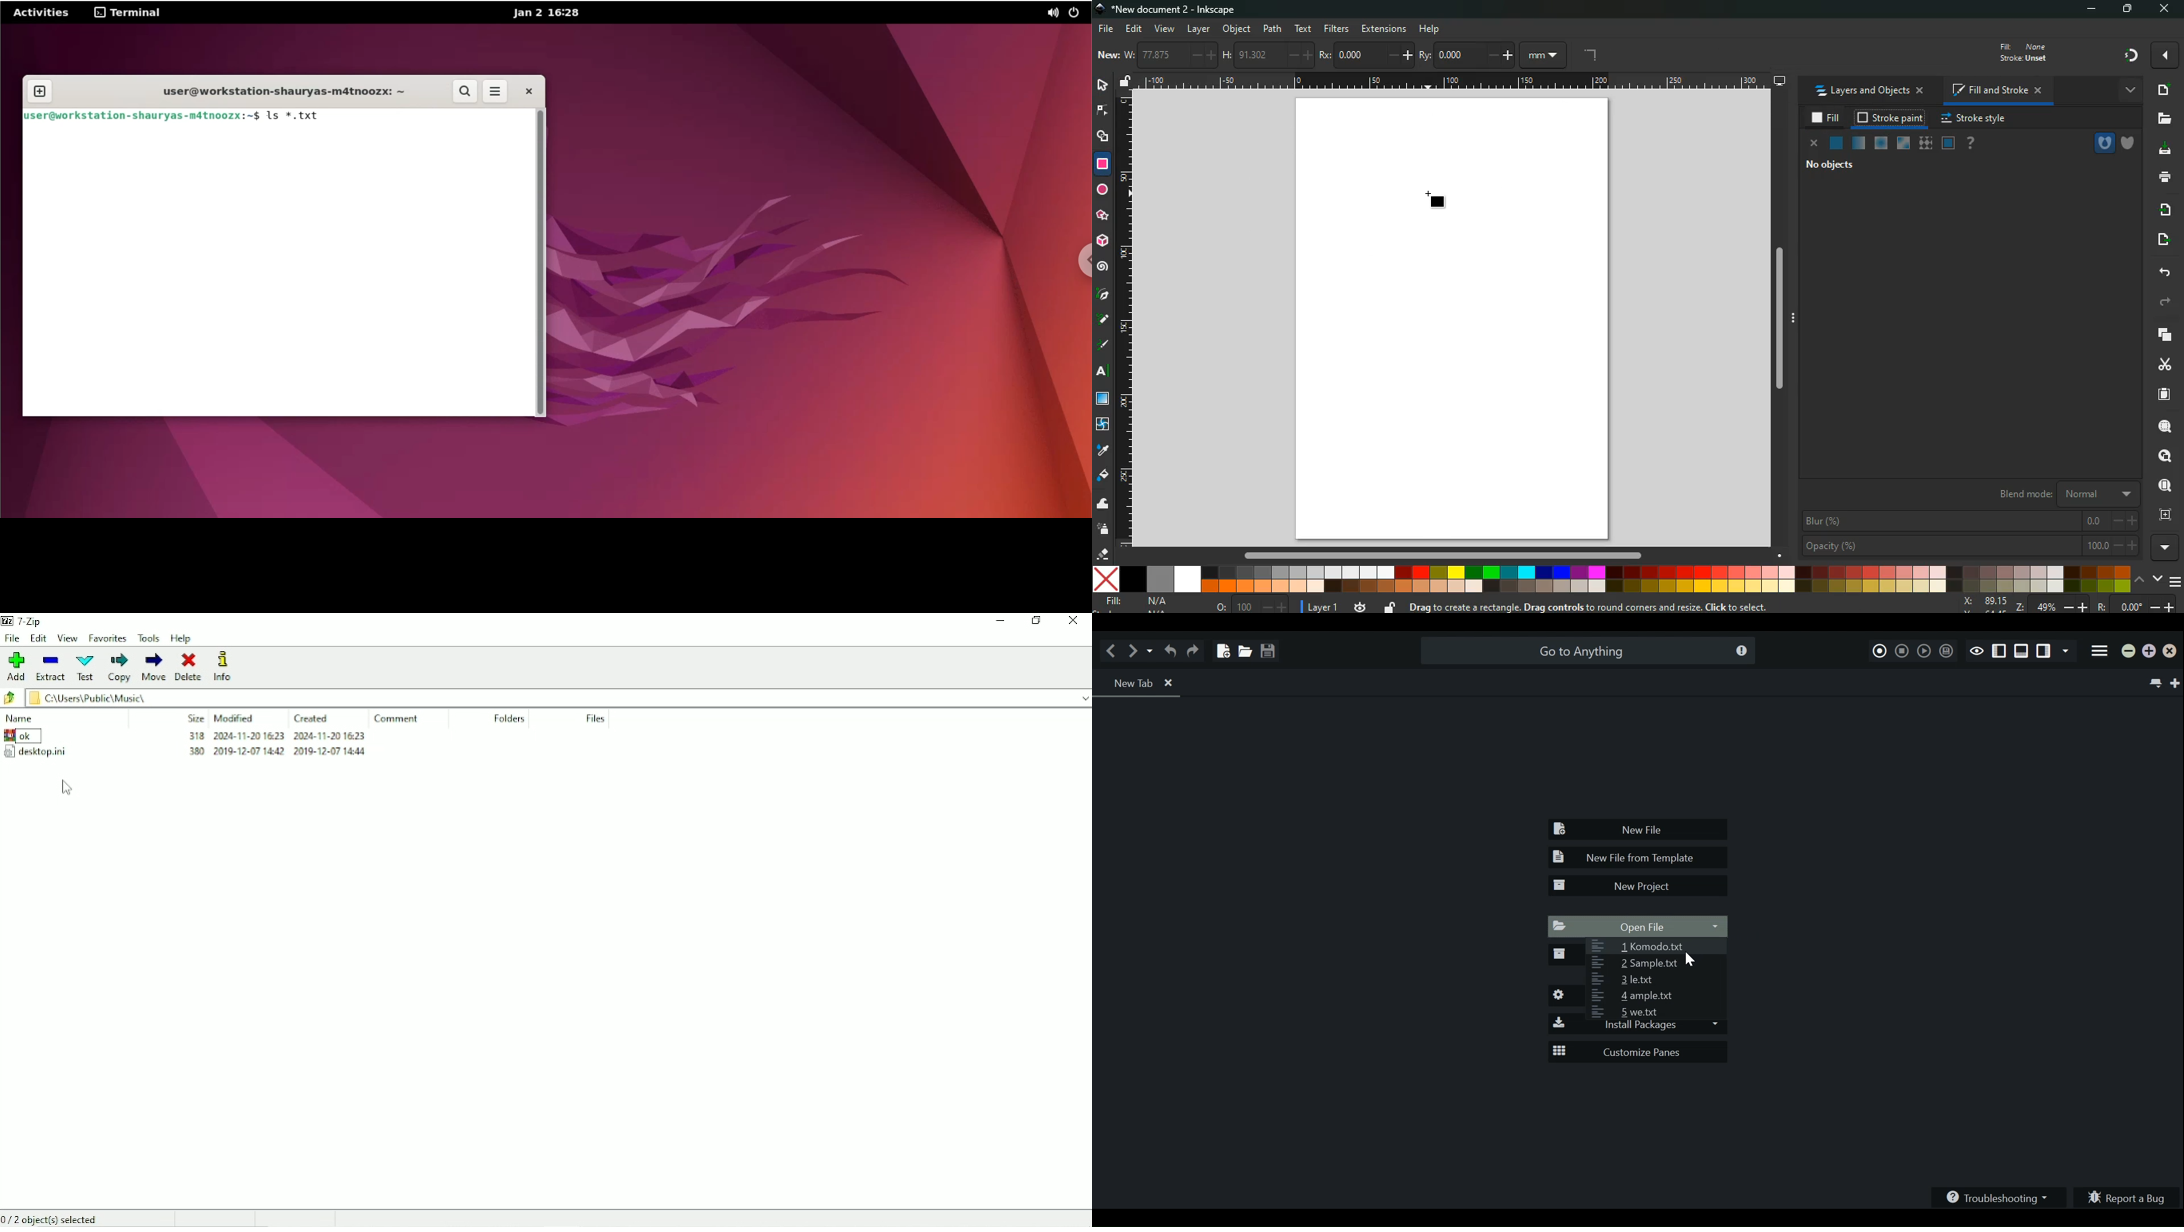 The width and height of the screenshot is (2184, 1232). What do you see at coordinates (2150, 652) in the screenshot?
I see `Restore` at bounding box center [2150, 652].